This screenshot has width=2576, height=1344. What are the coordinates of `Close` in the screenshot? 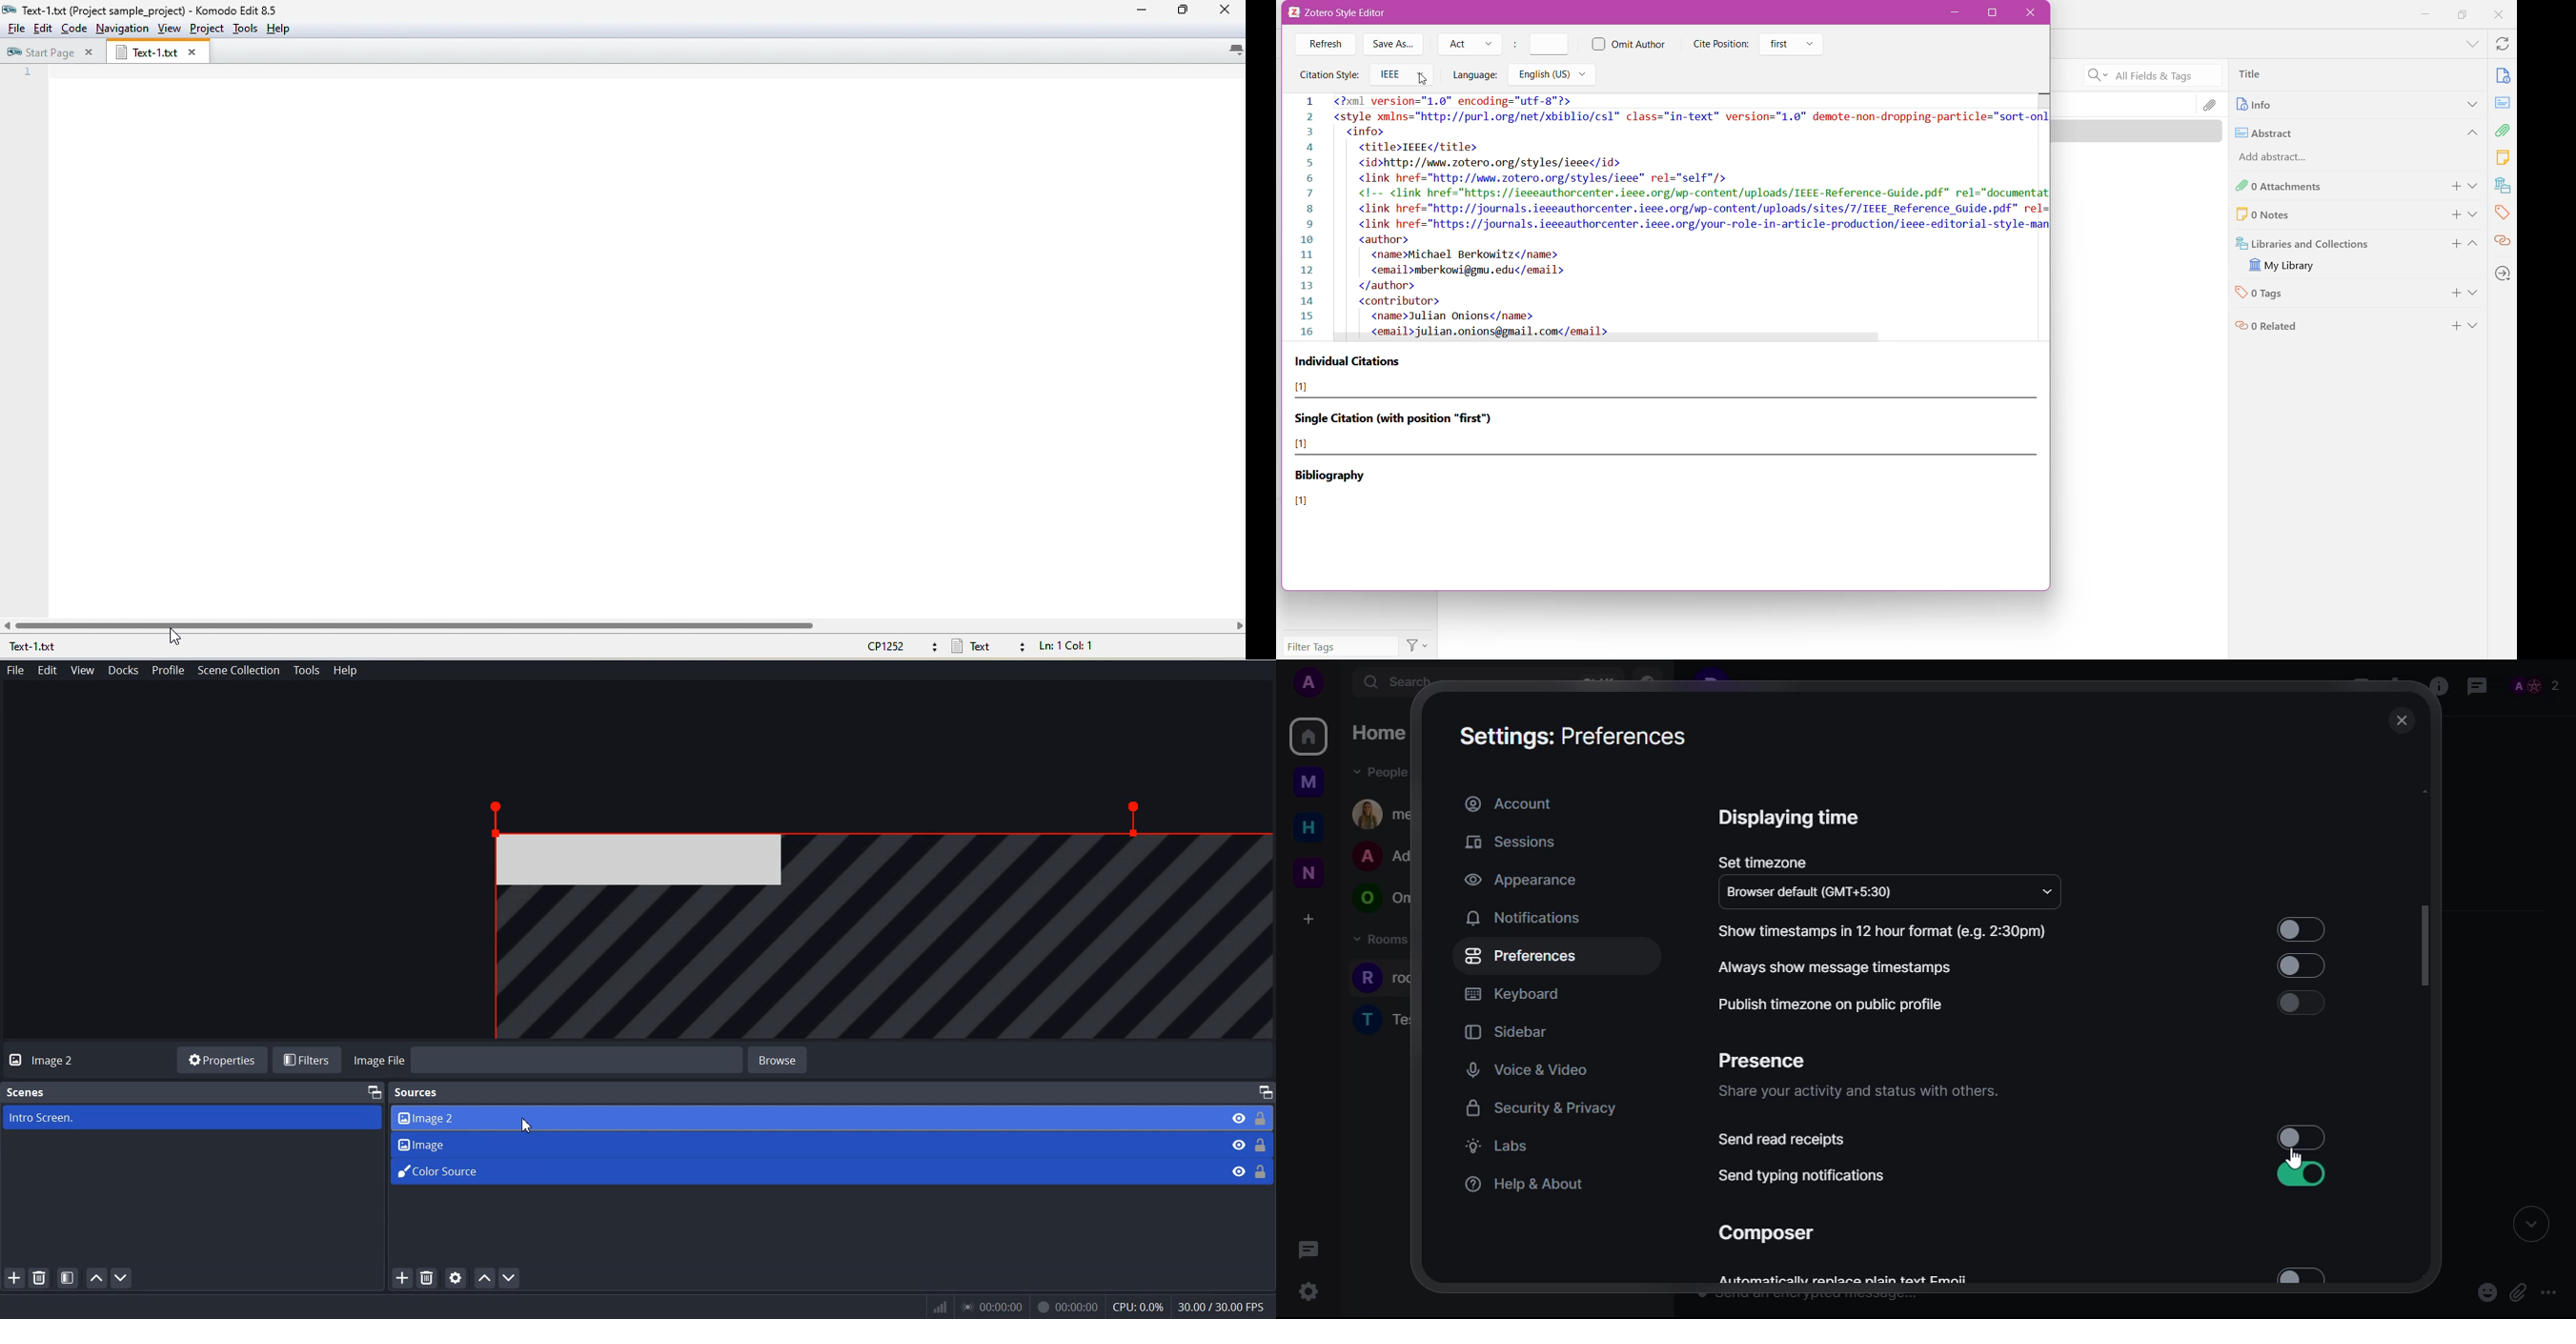 It's located at (2030, 13).